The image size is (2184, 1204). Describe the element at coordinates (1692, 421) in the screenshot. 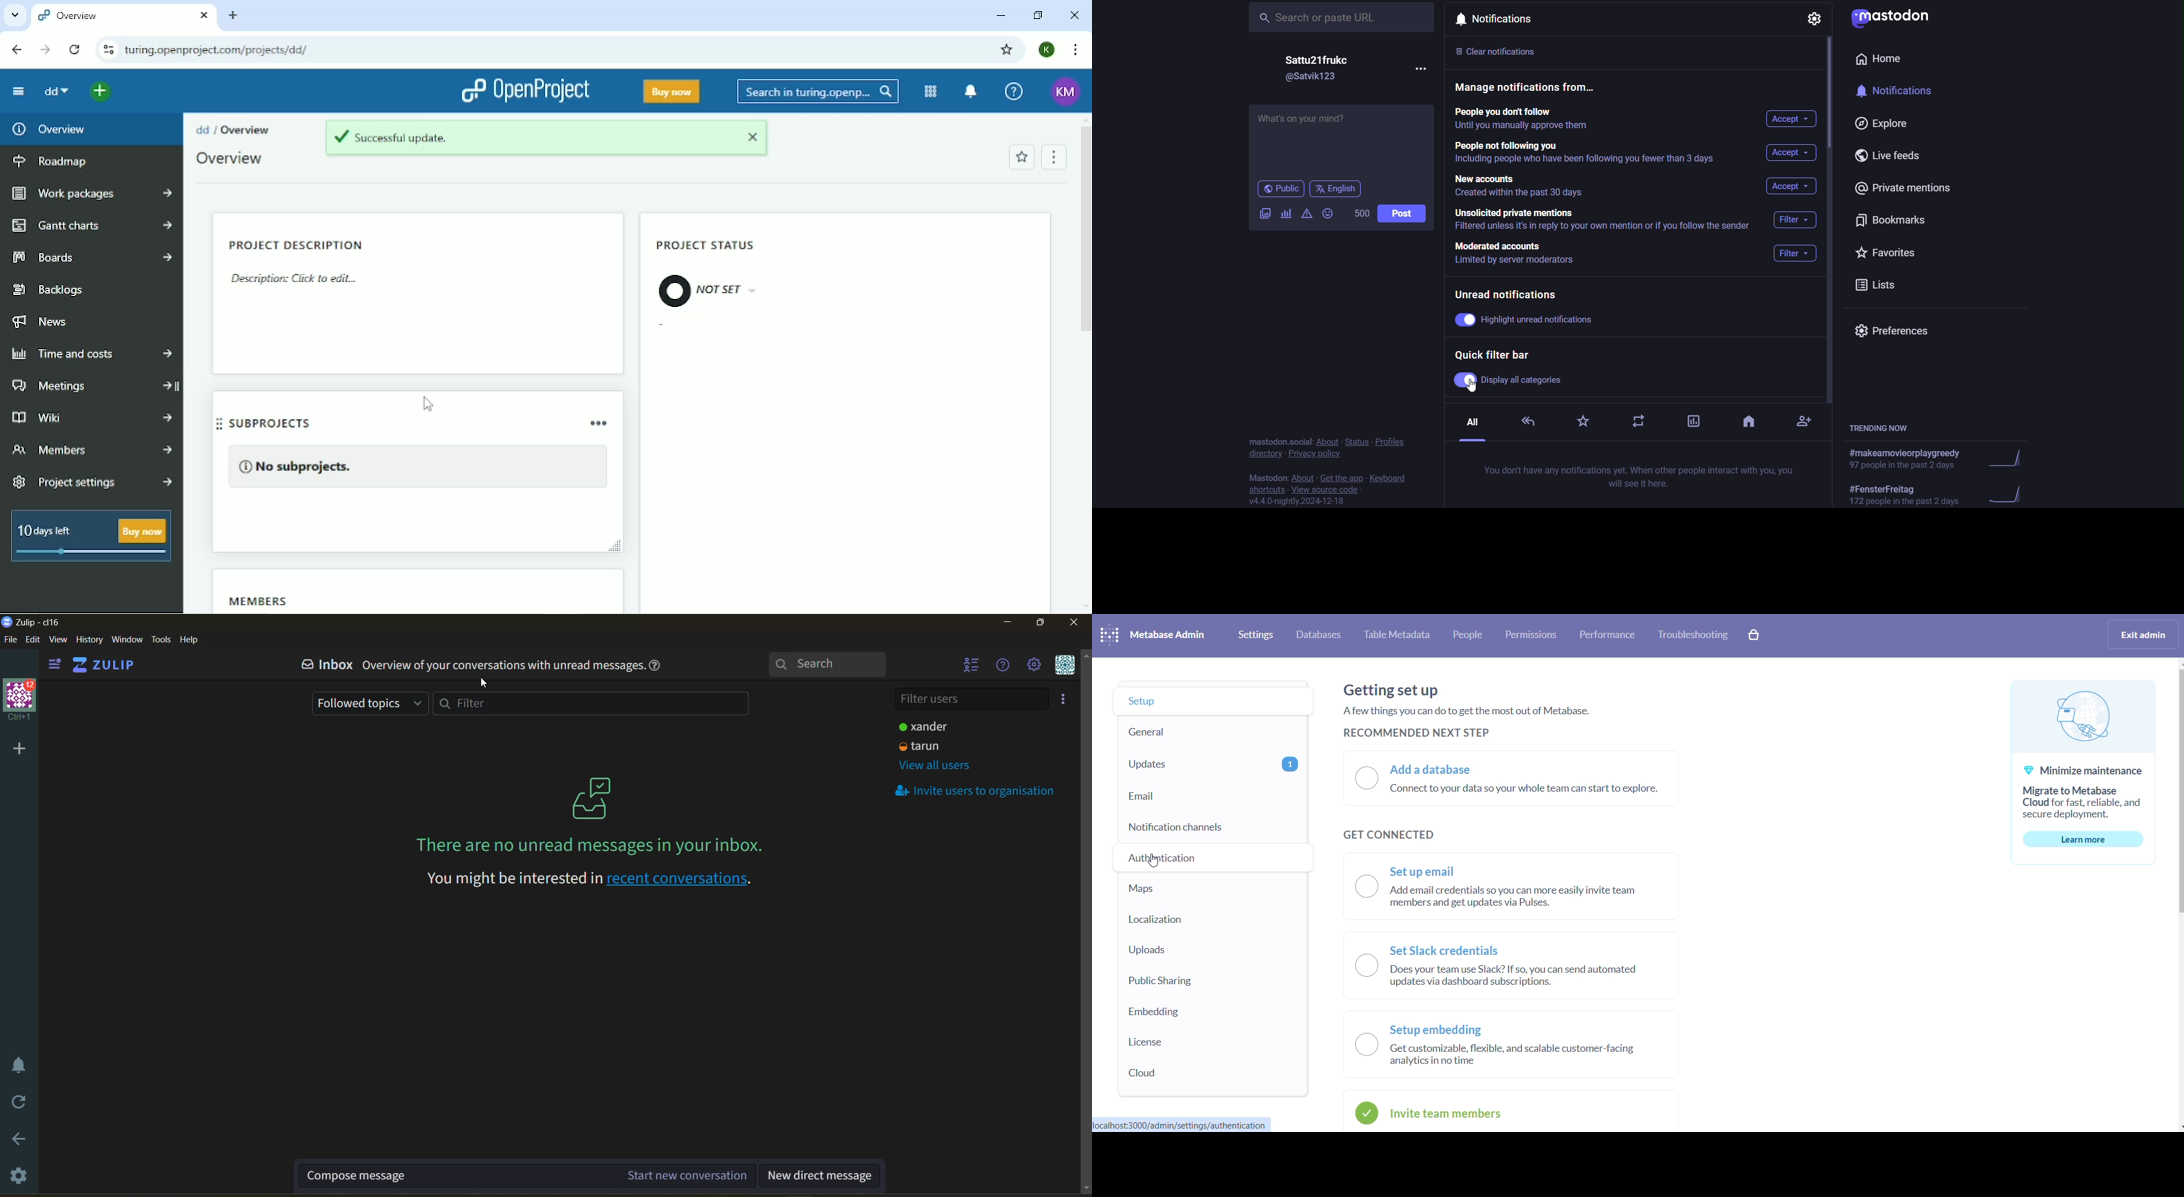

I see `poll` at that location.